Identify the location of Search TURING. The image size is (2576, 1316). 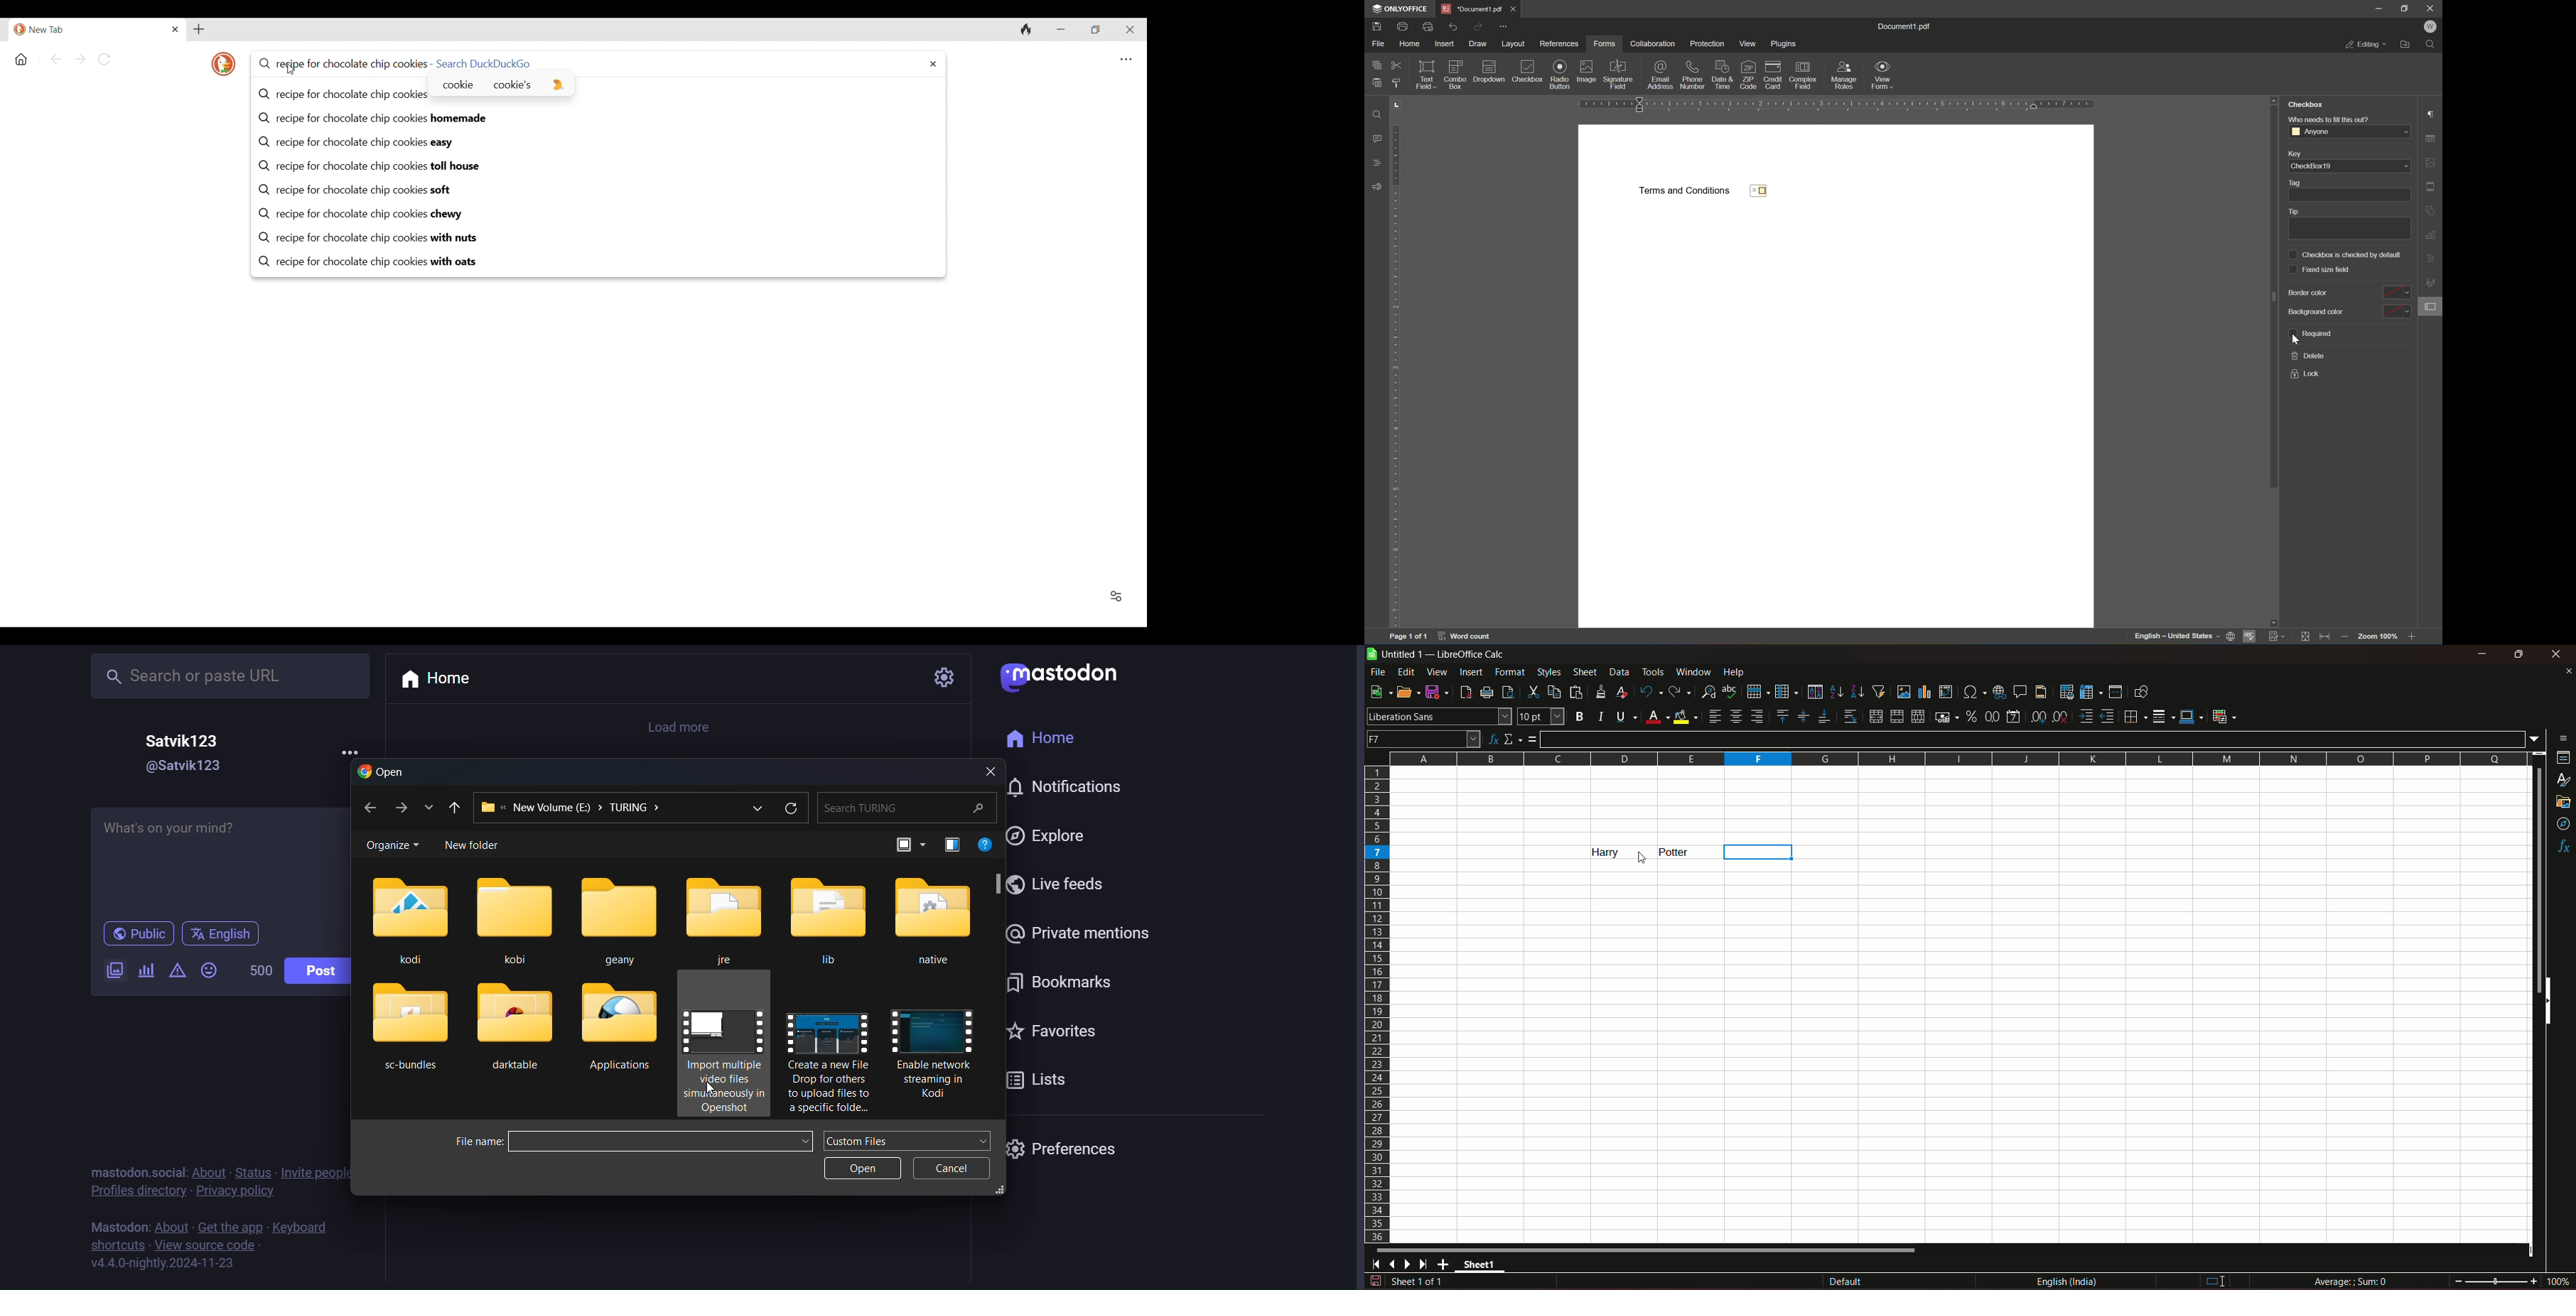
(905, 807).